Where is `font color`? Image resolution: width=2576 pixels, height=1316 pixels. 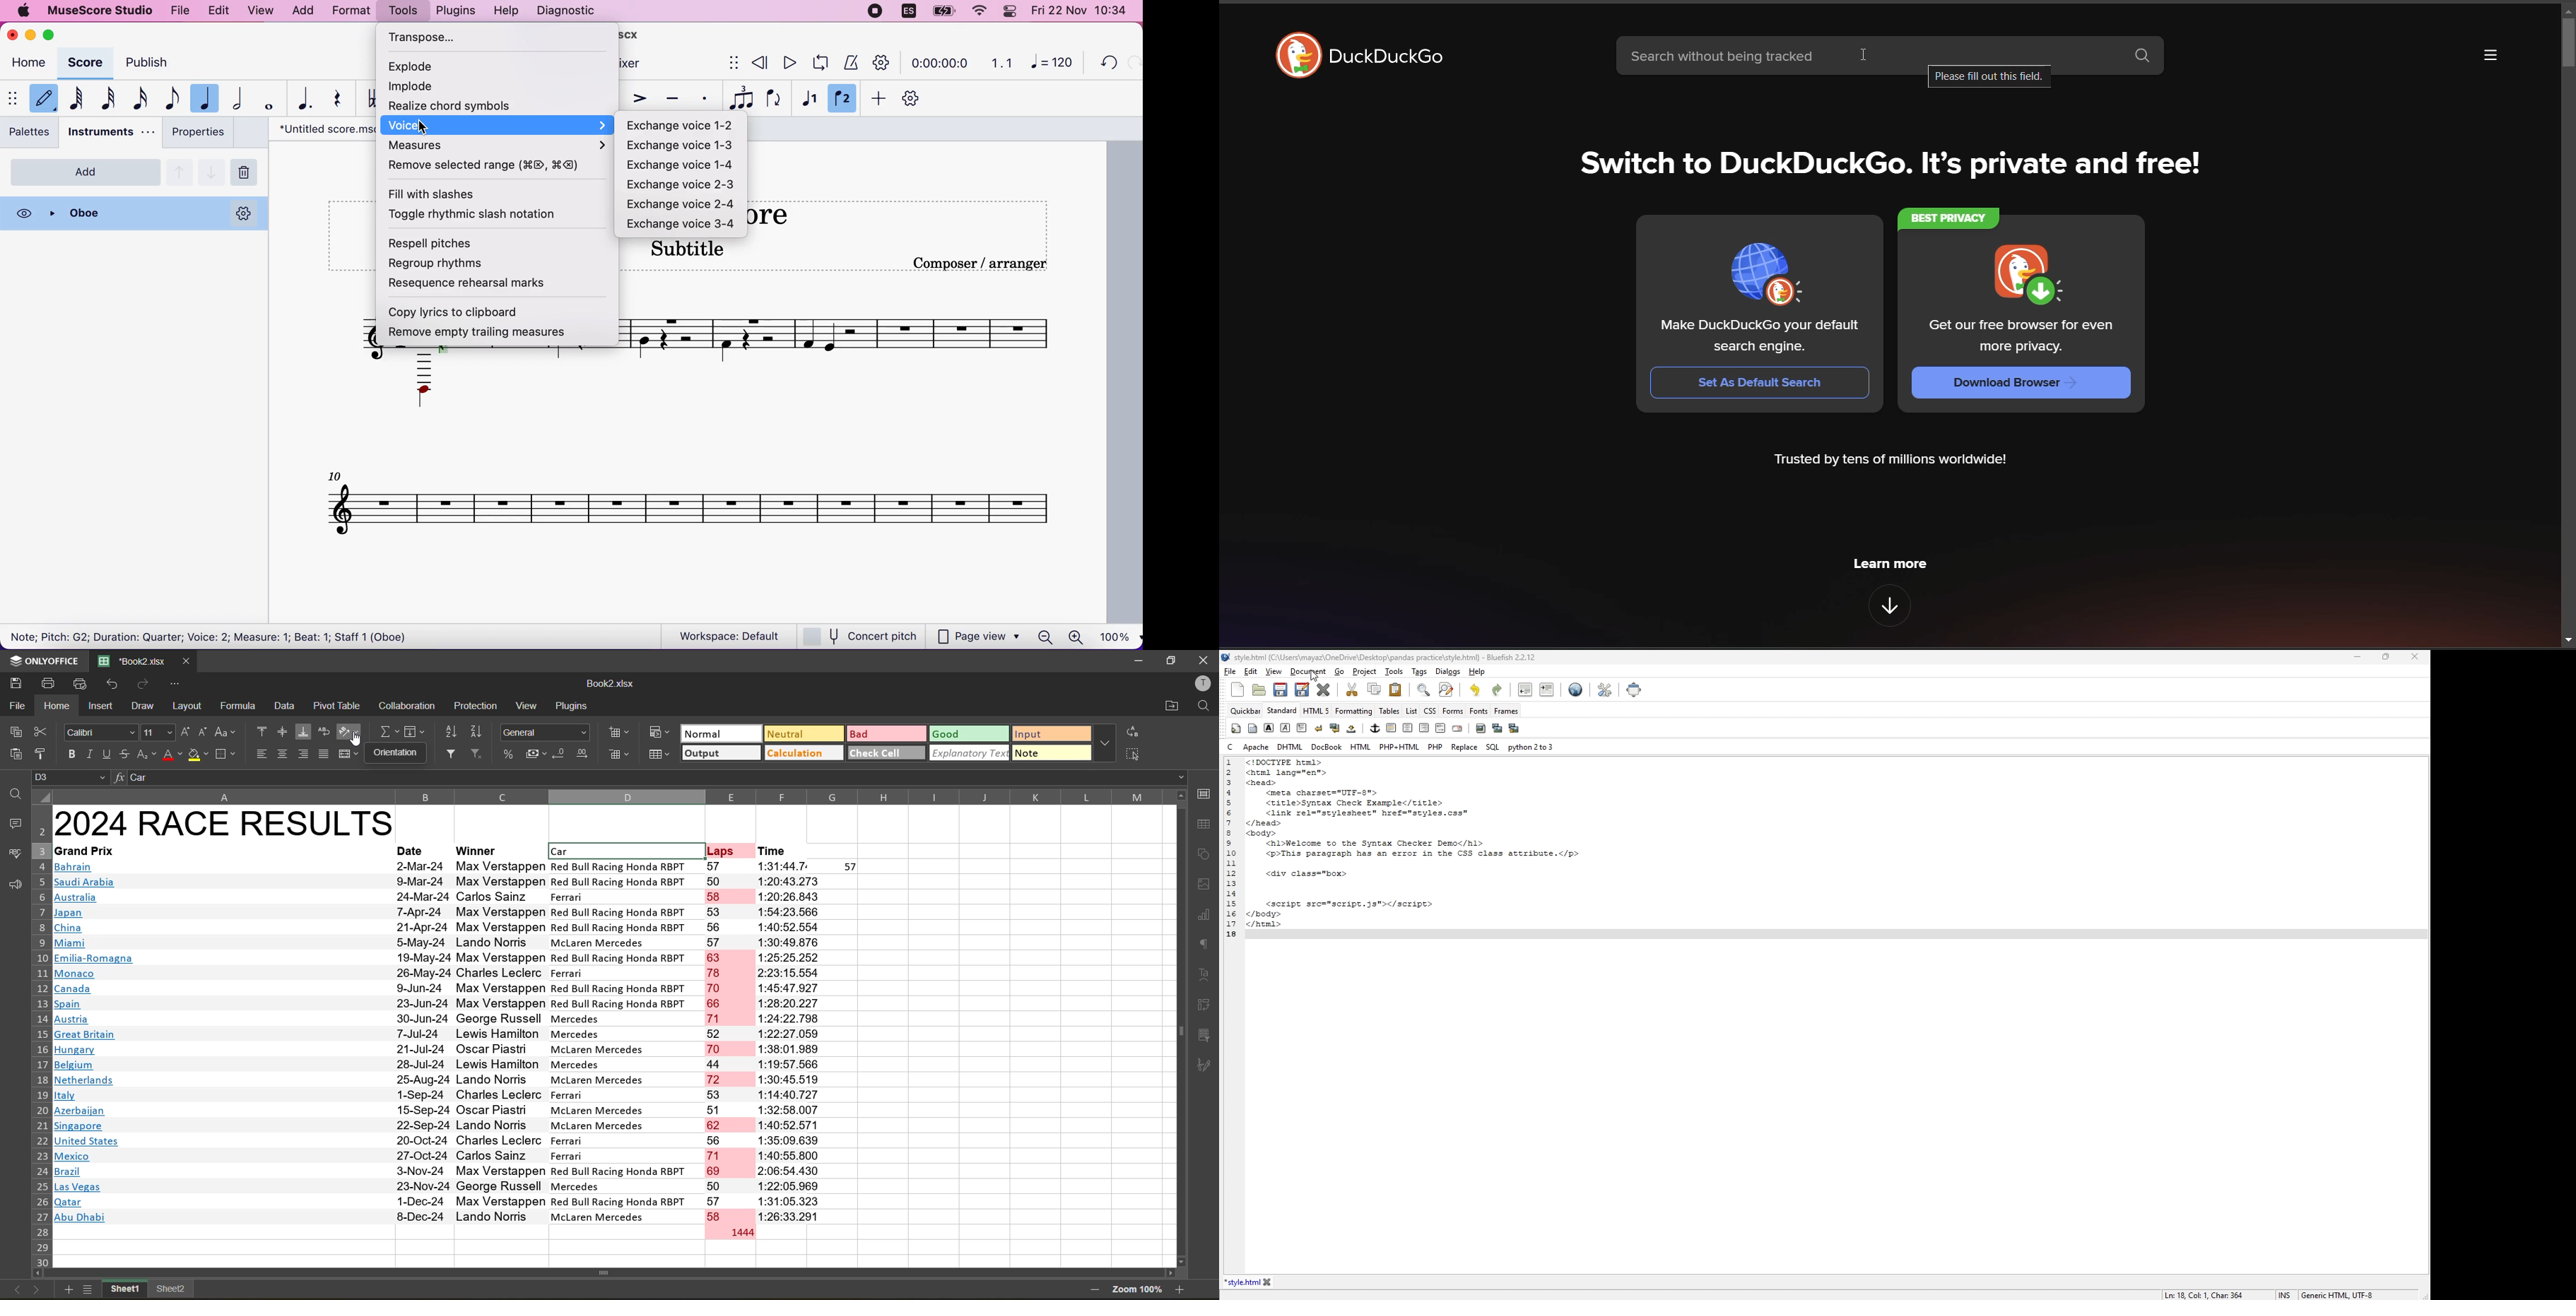 font color is located at coordinates (171, 755).